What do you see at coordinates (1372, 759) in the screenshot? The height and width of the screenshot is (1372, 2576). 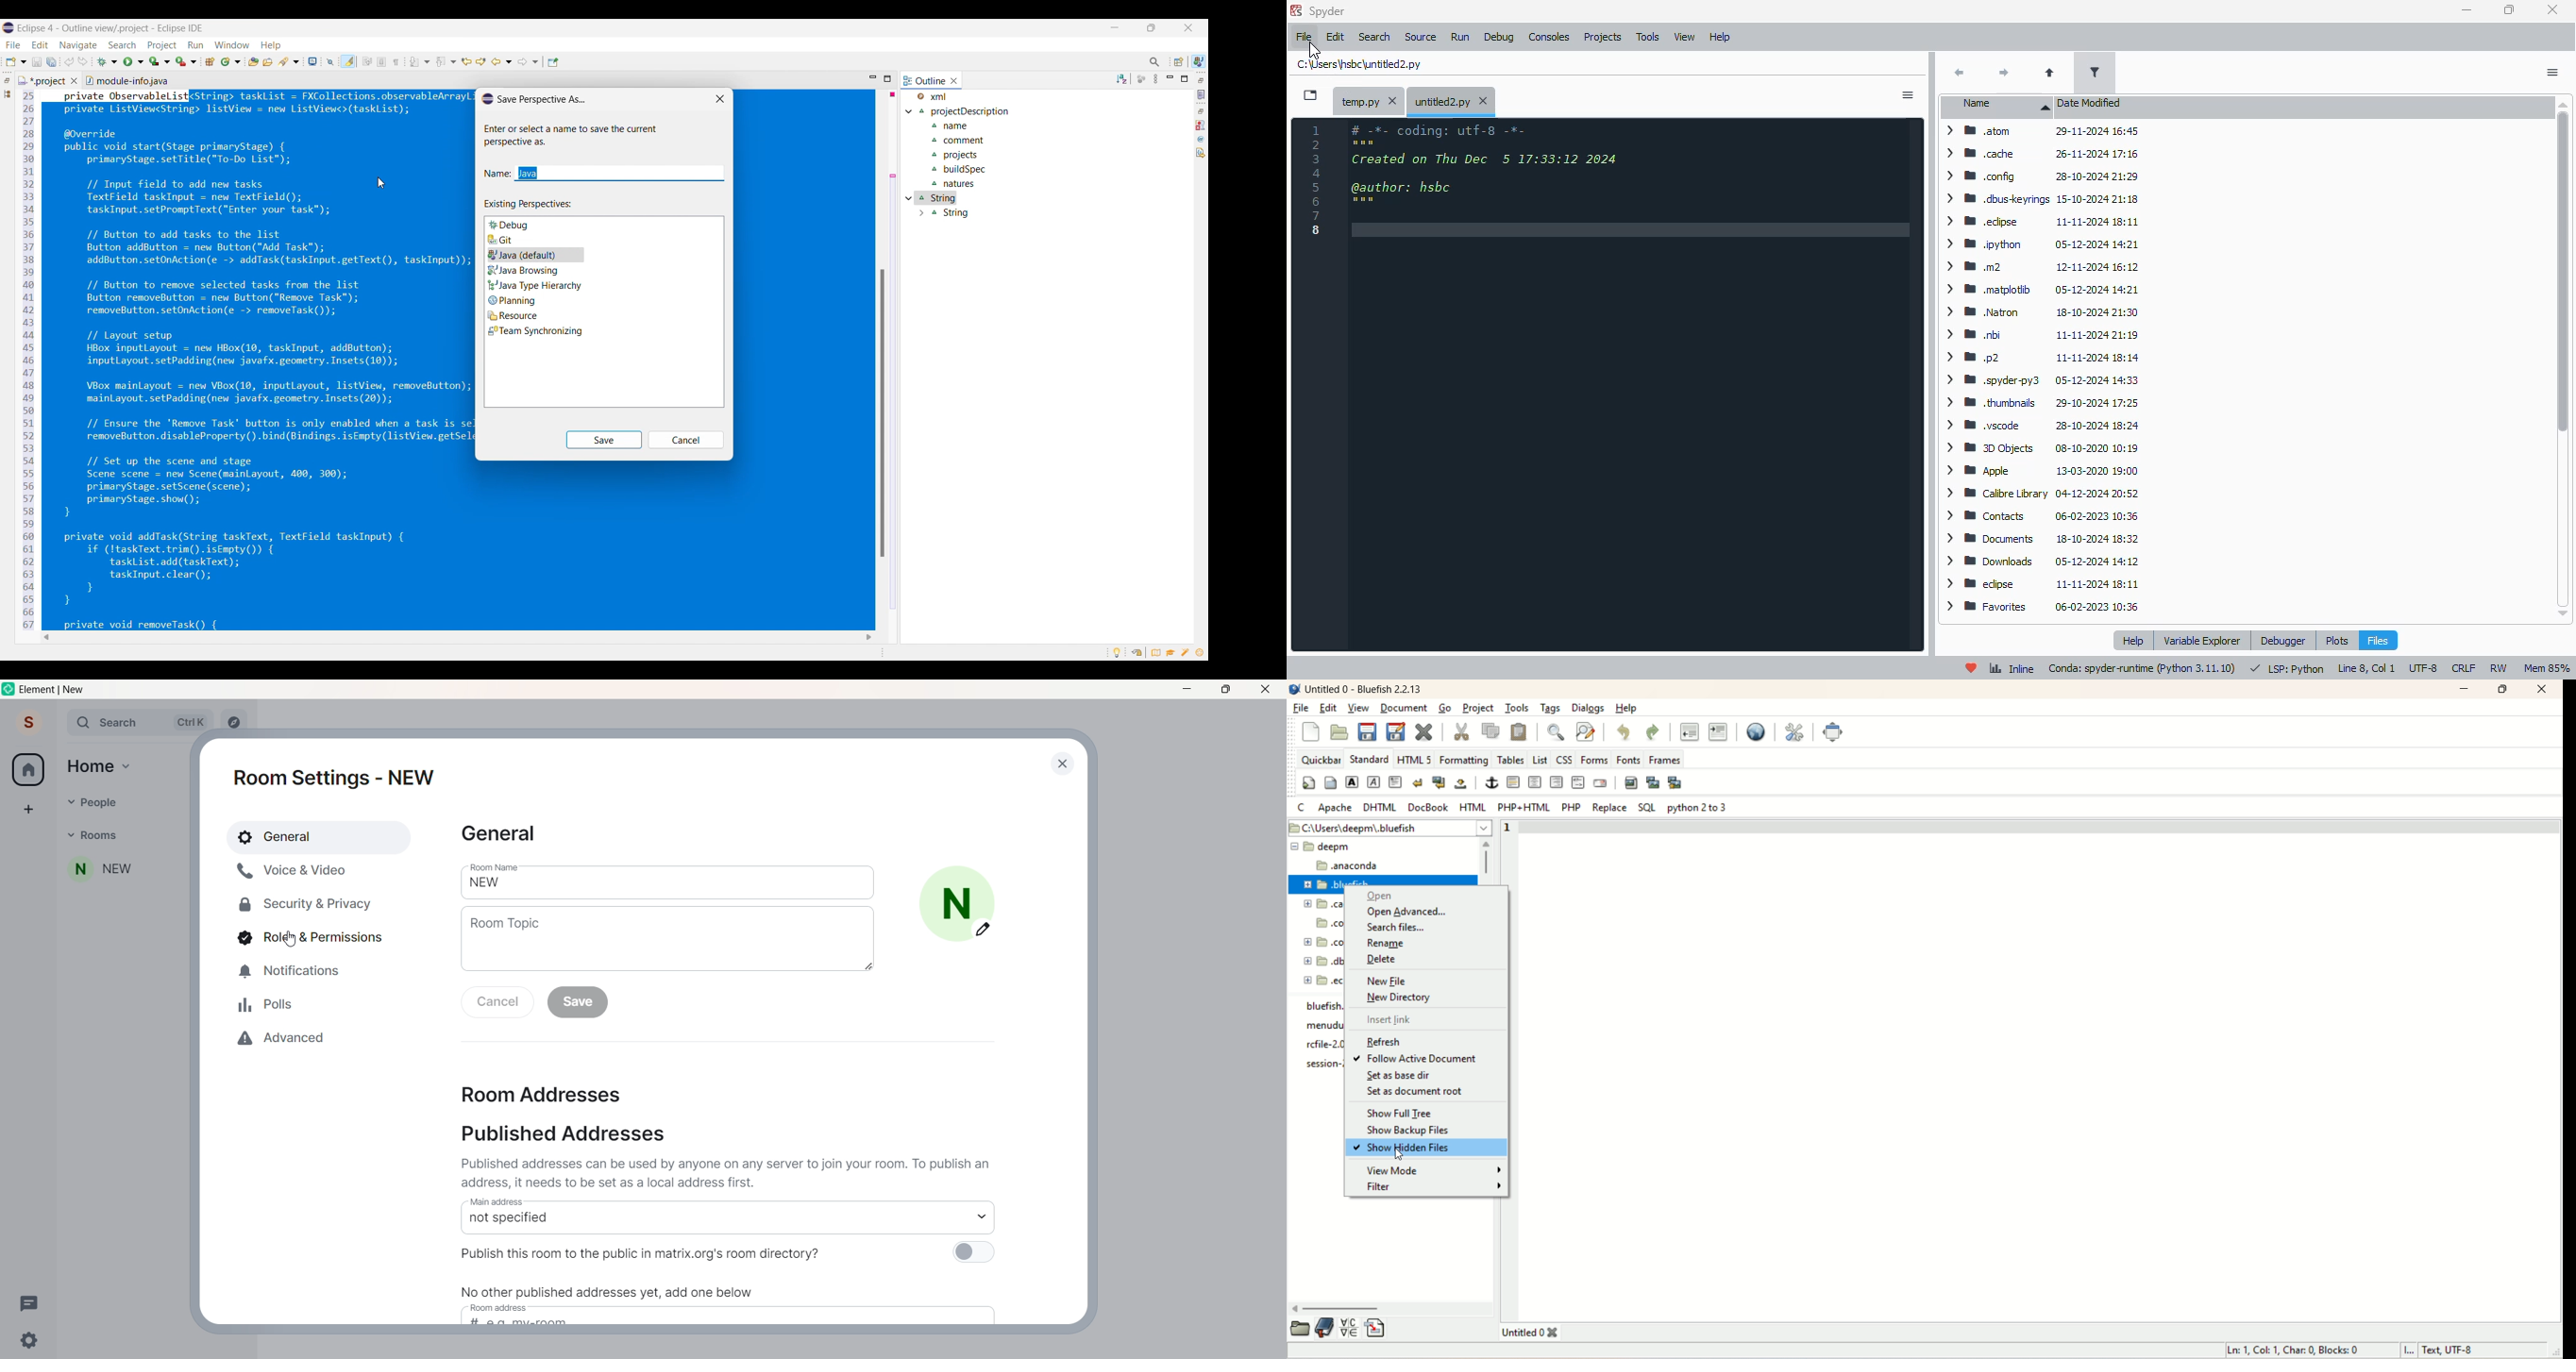 I see `STANDARD` at bounding box center [1372, 759].